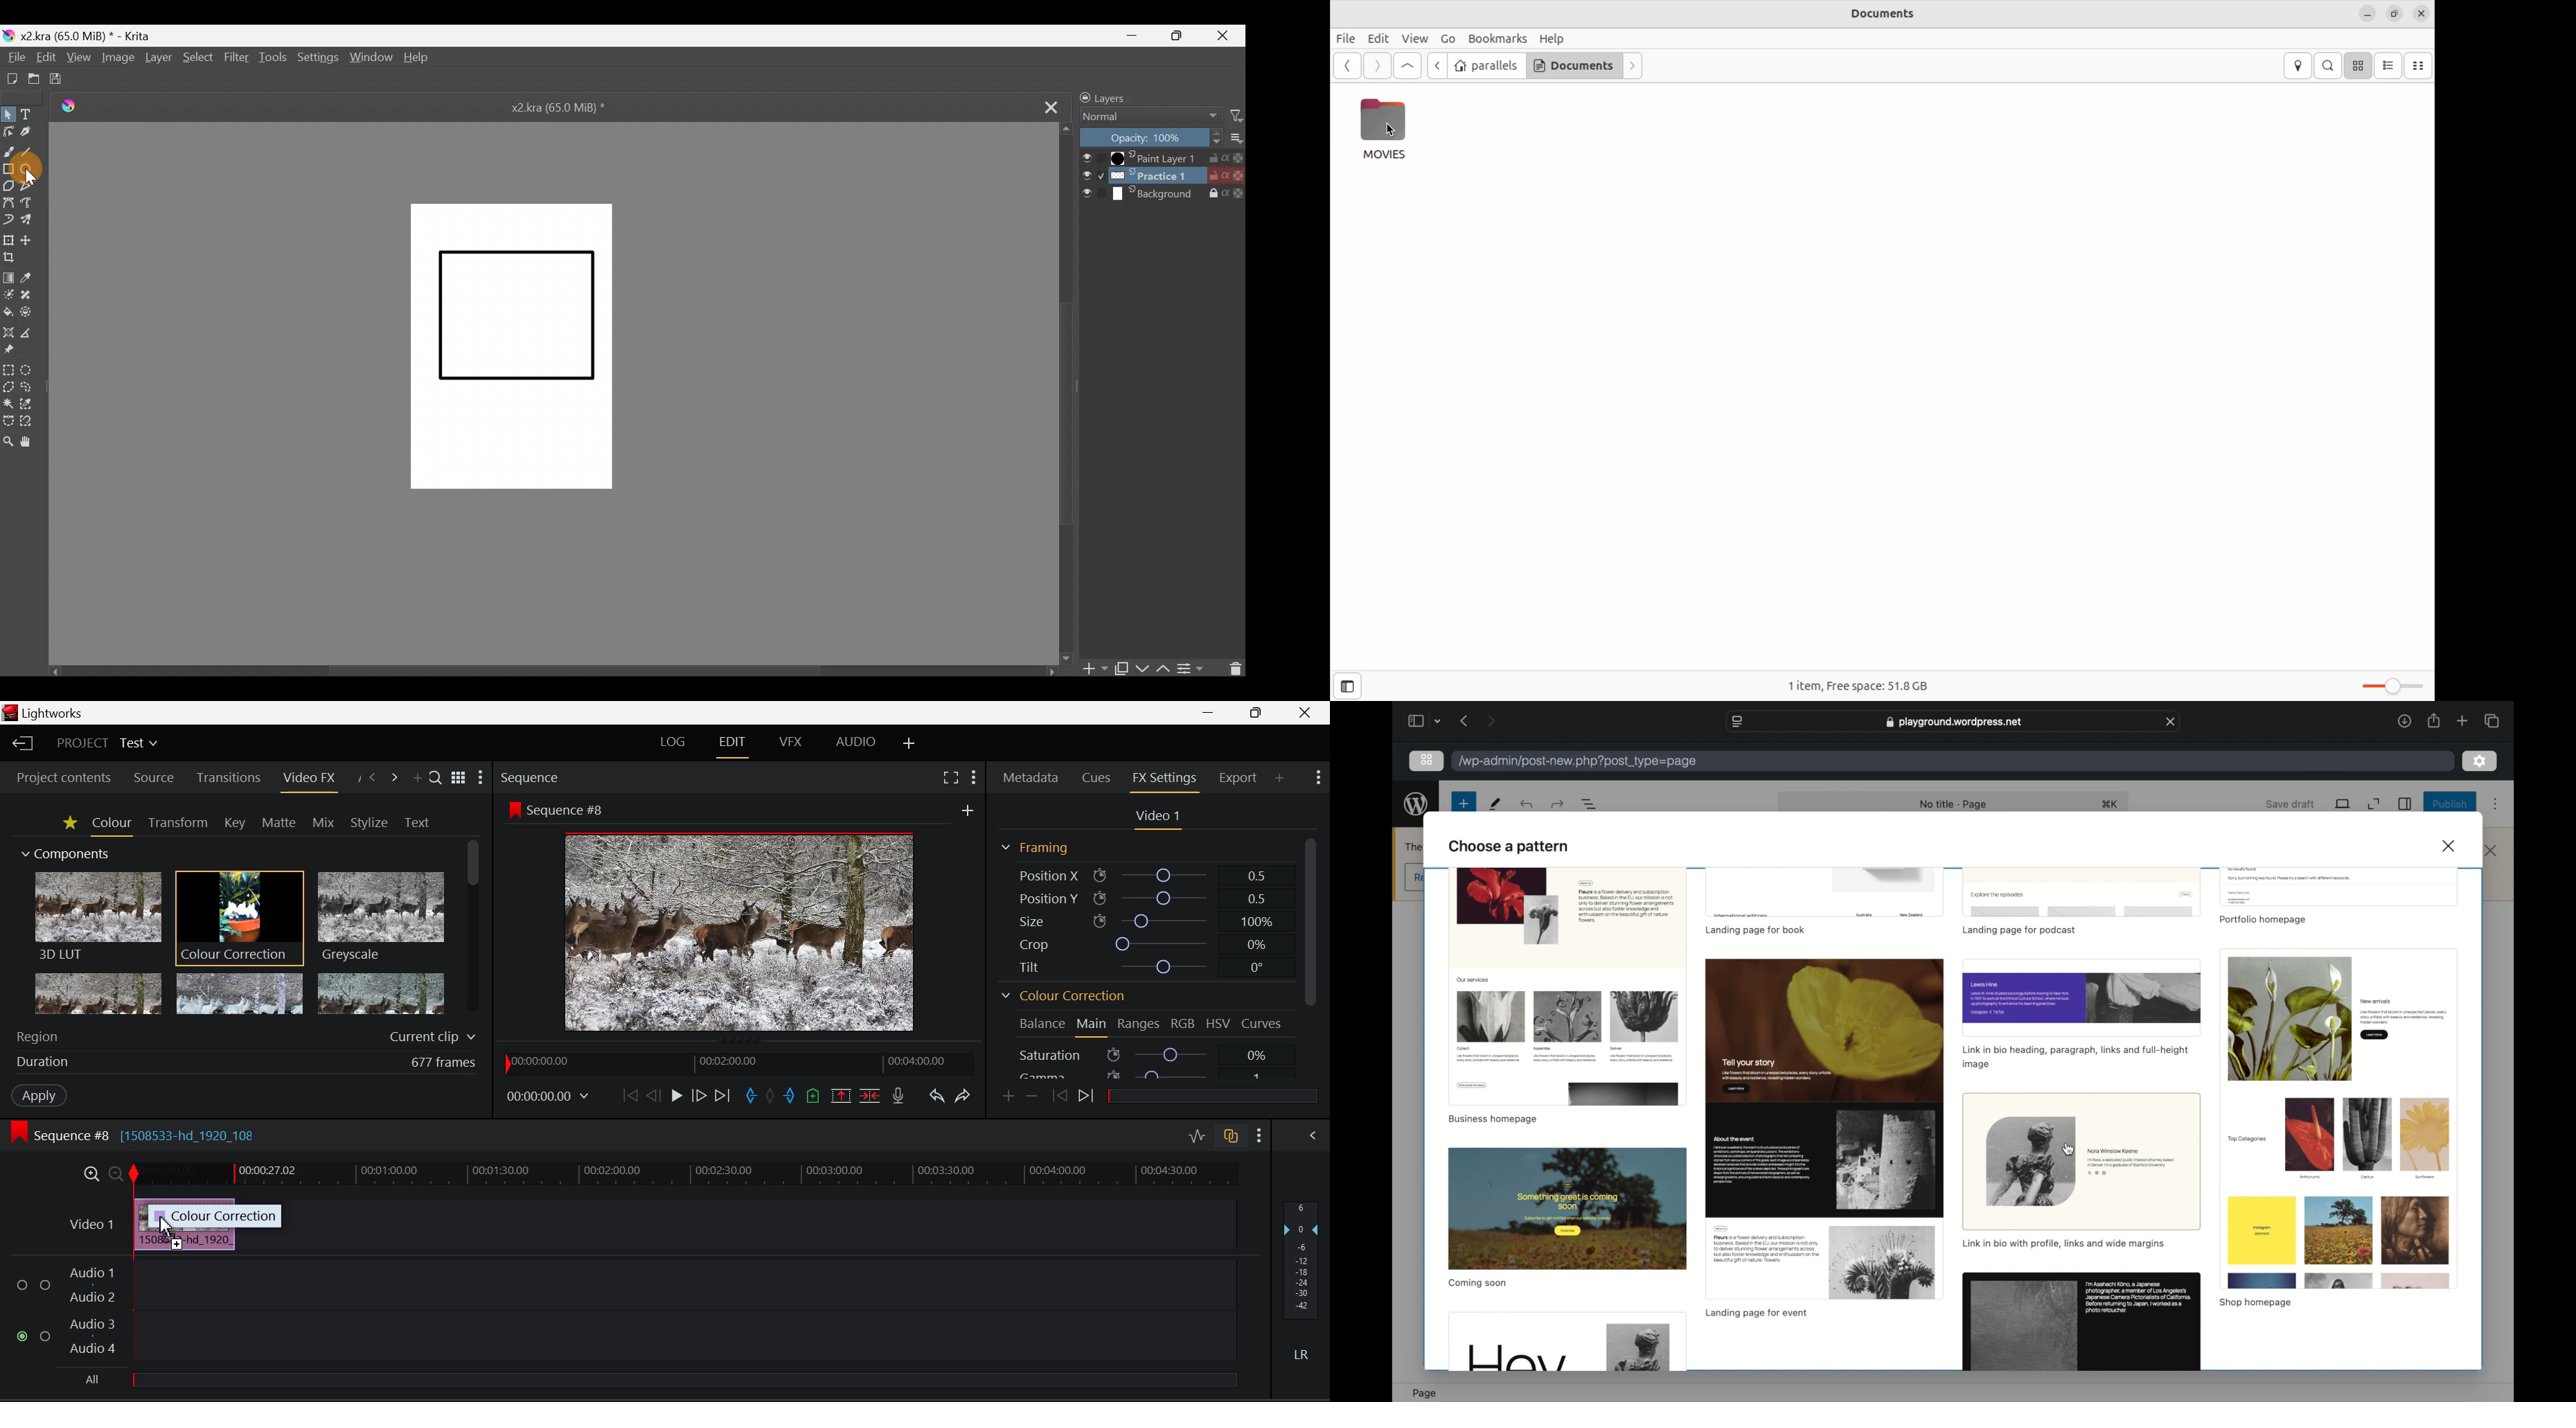 This screenshot has height=1428, width=2576. I want to click on Mix, so click(324, 822).